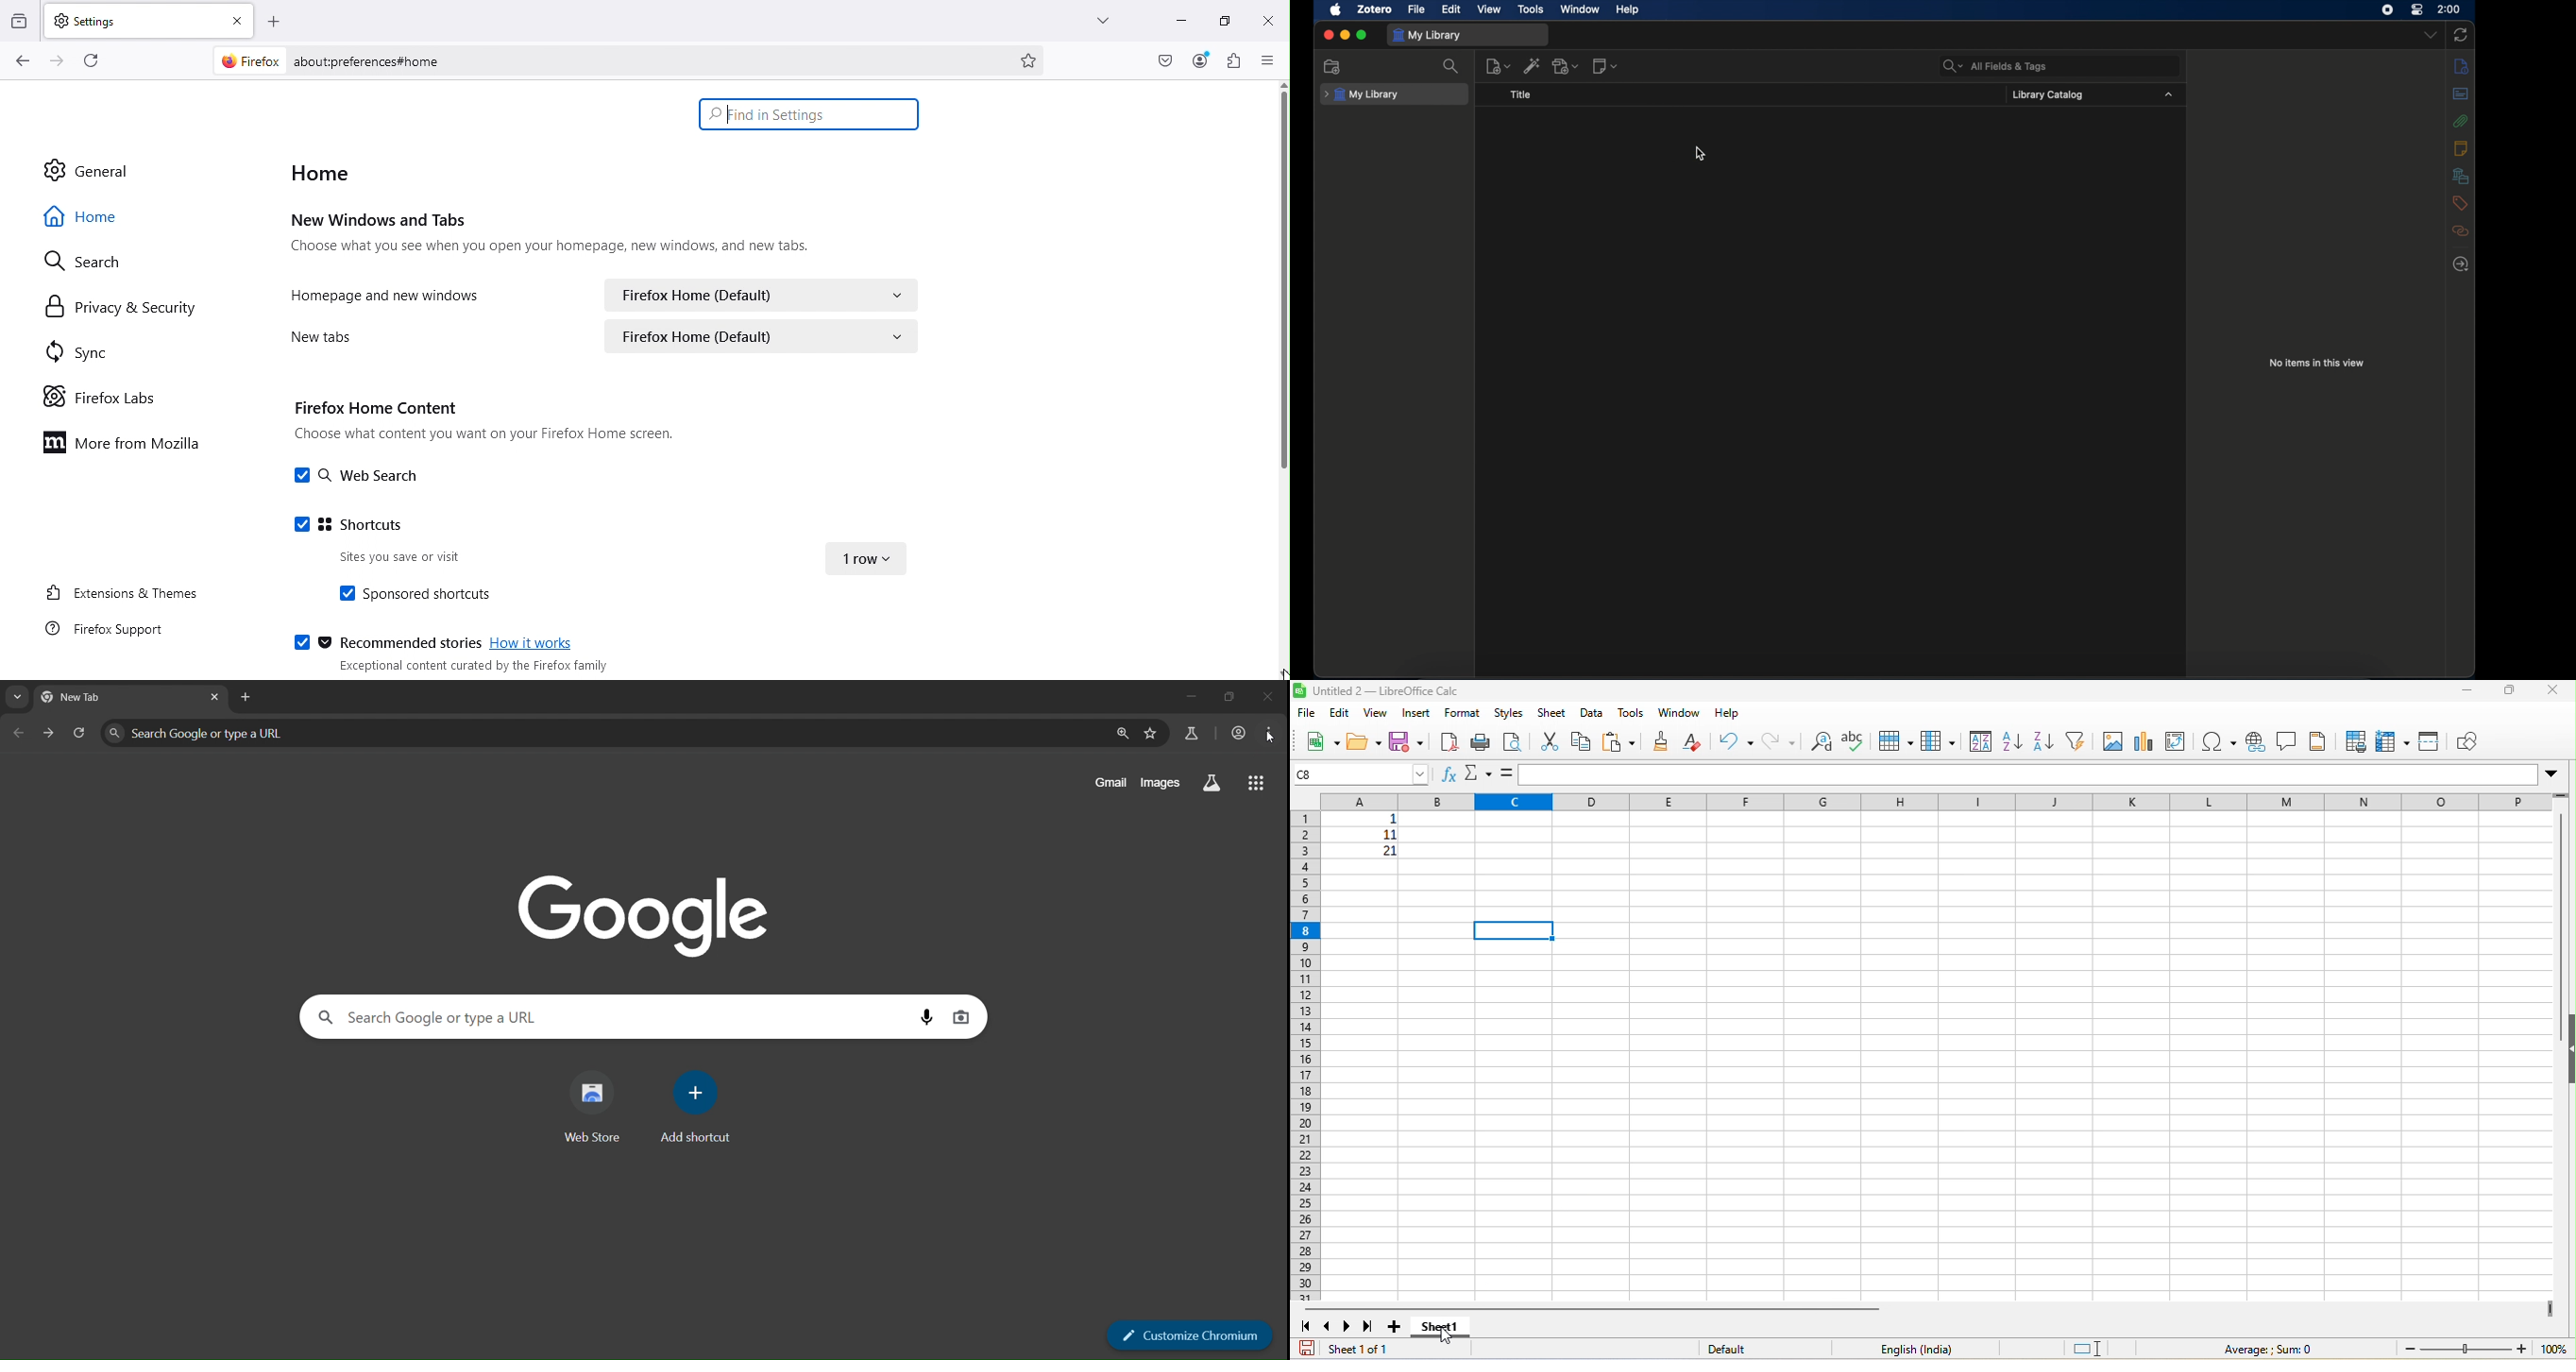 This screenshot has height=1372, width=2576. I want to click on Close tab, so click(240, 20).